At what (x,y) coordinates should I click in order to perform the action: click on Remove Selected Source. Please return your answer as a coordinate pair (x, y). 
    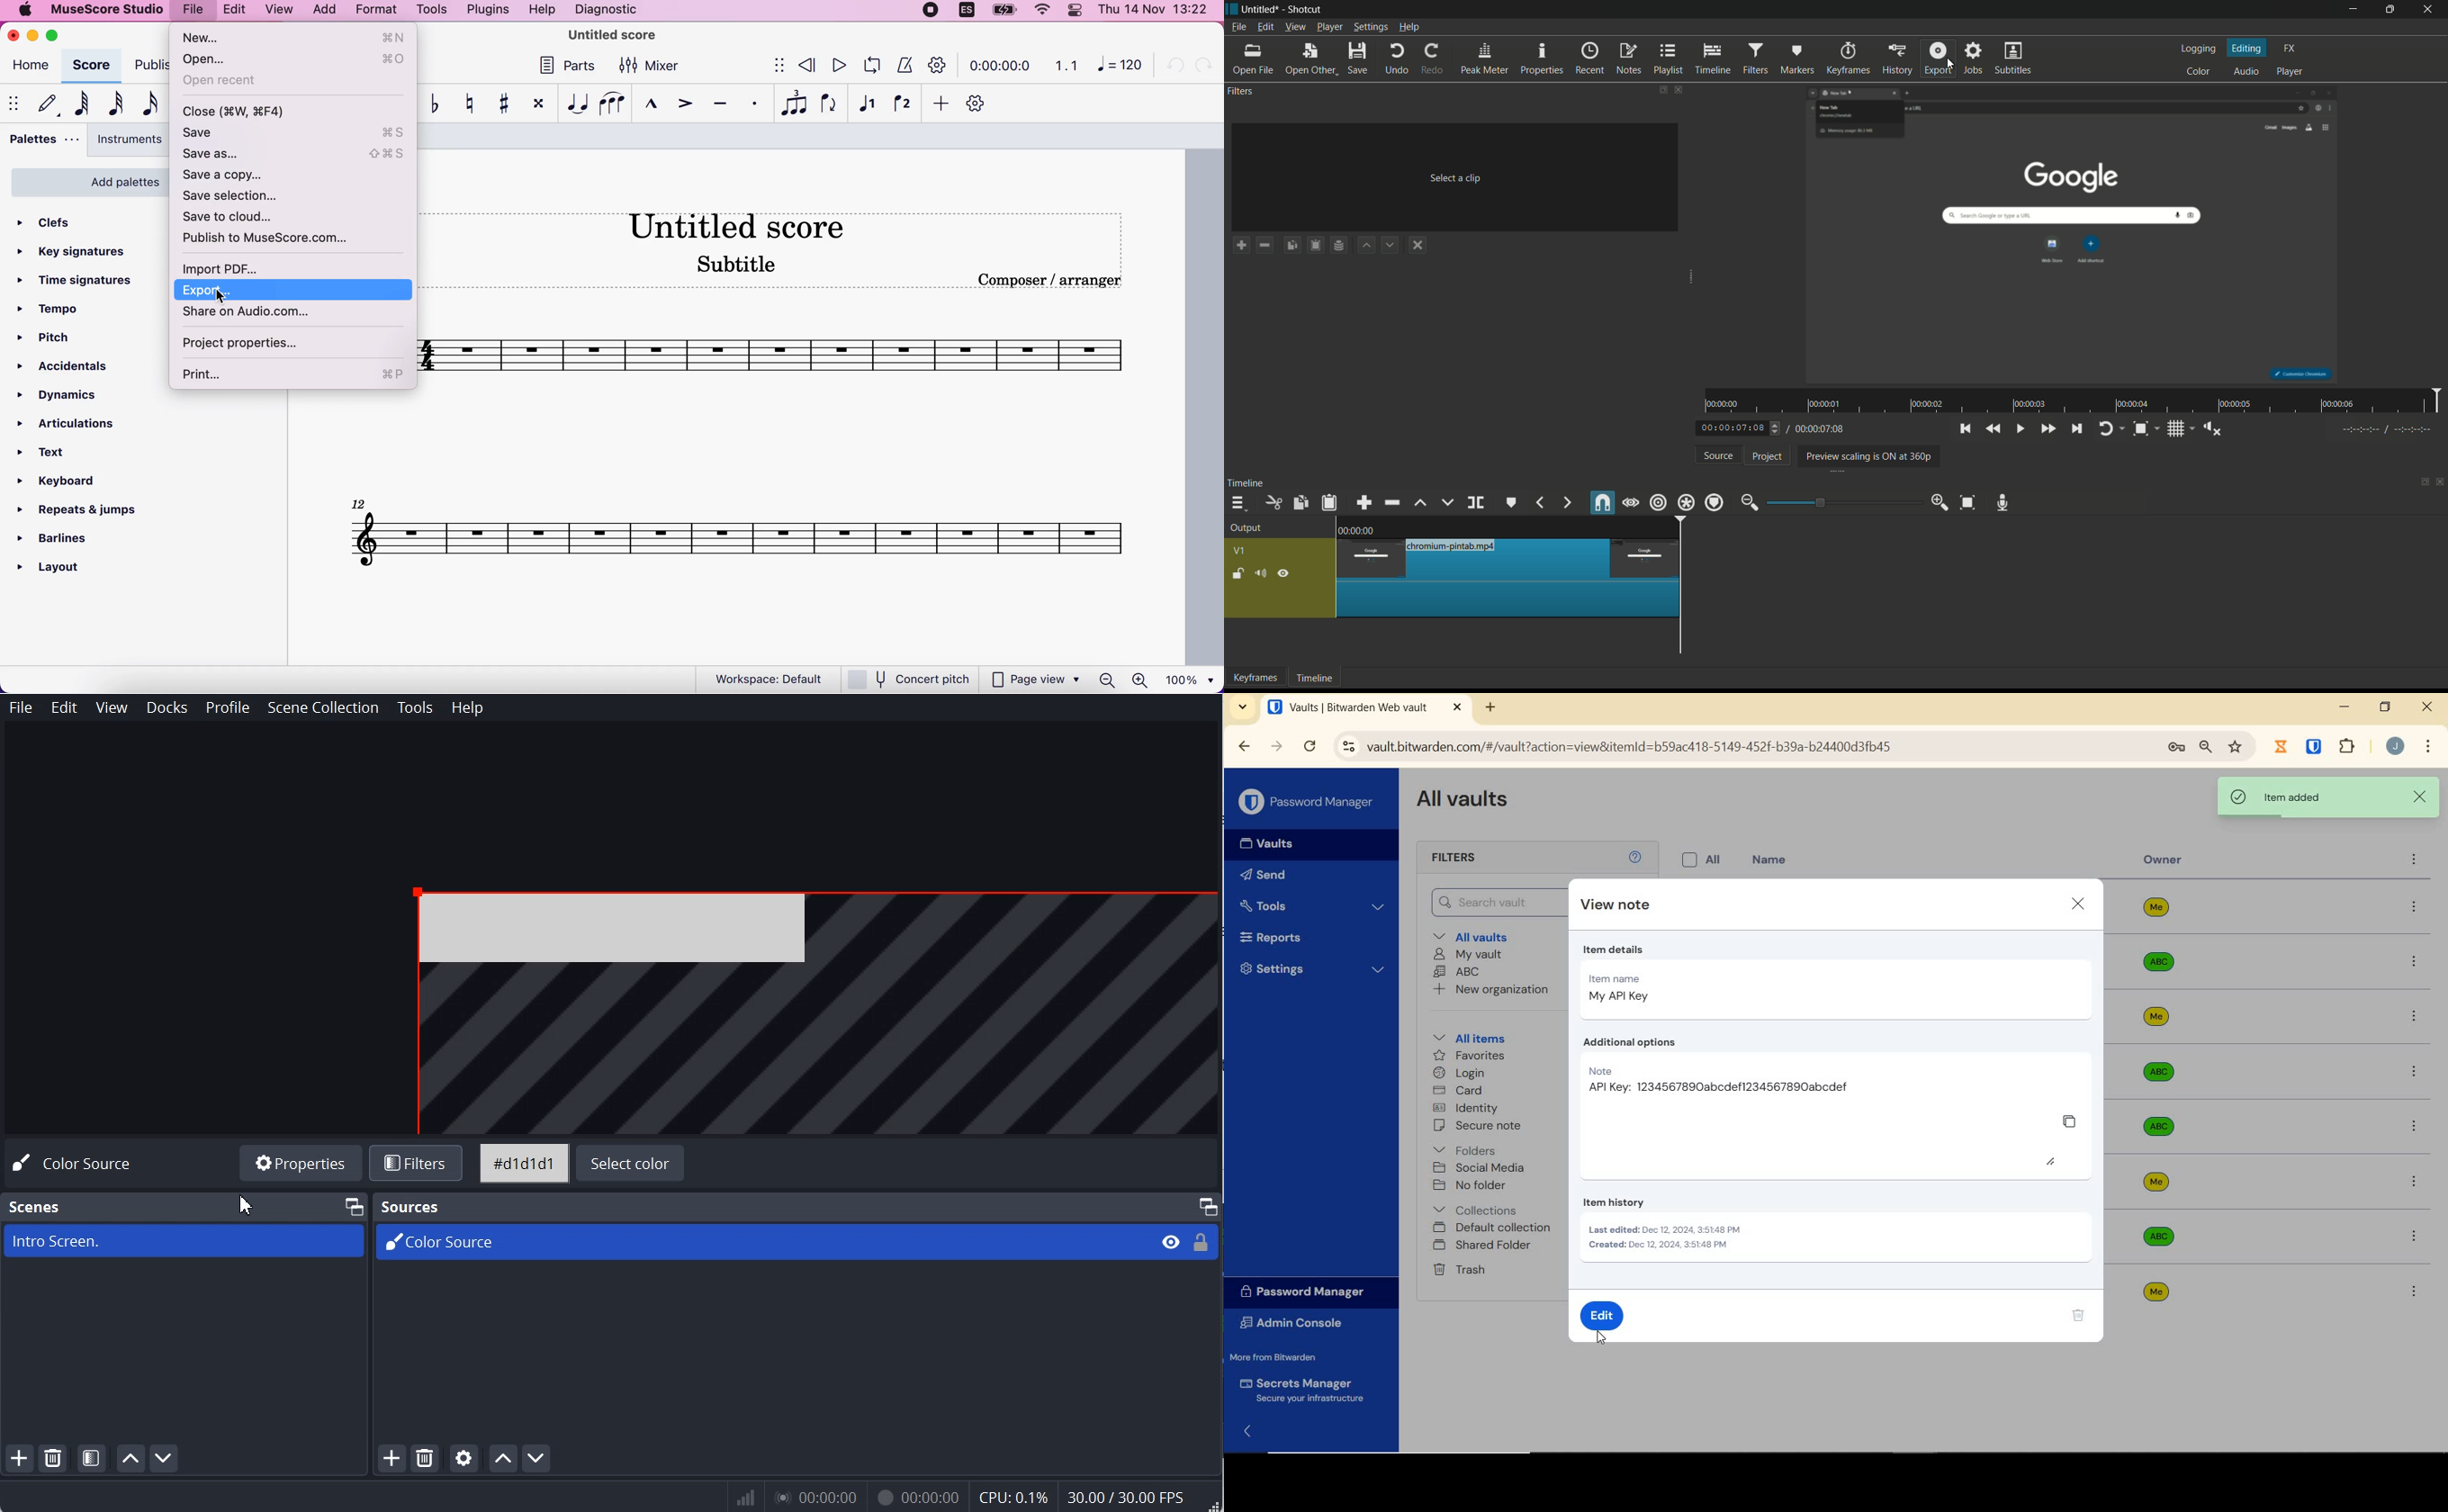
    Looking at the image, I should click on (425, 1459).